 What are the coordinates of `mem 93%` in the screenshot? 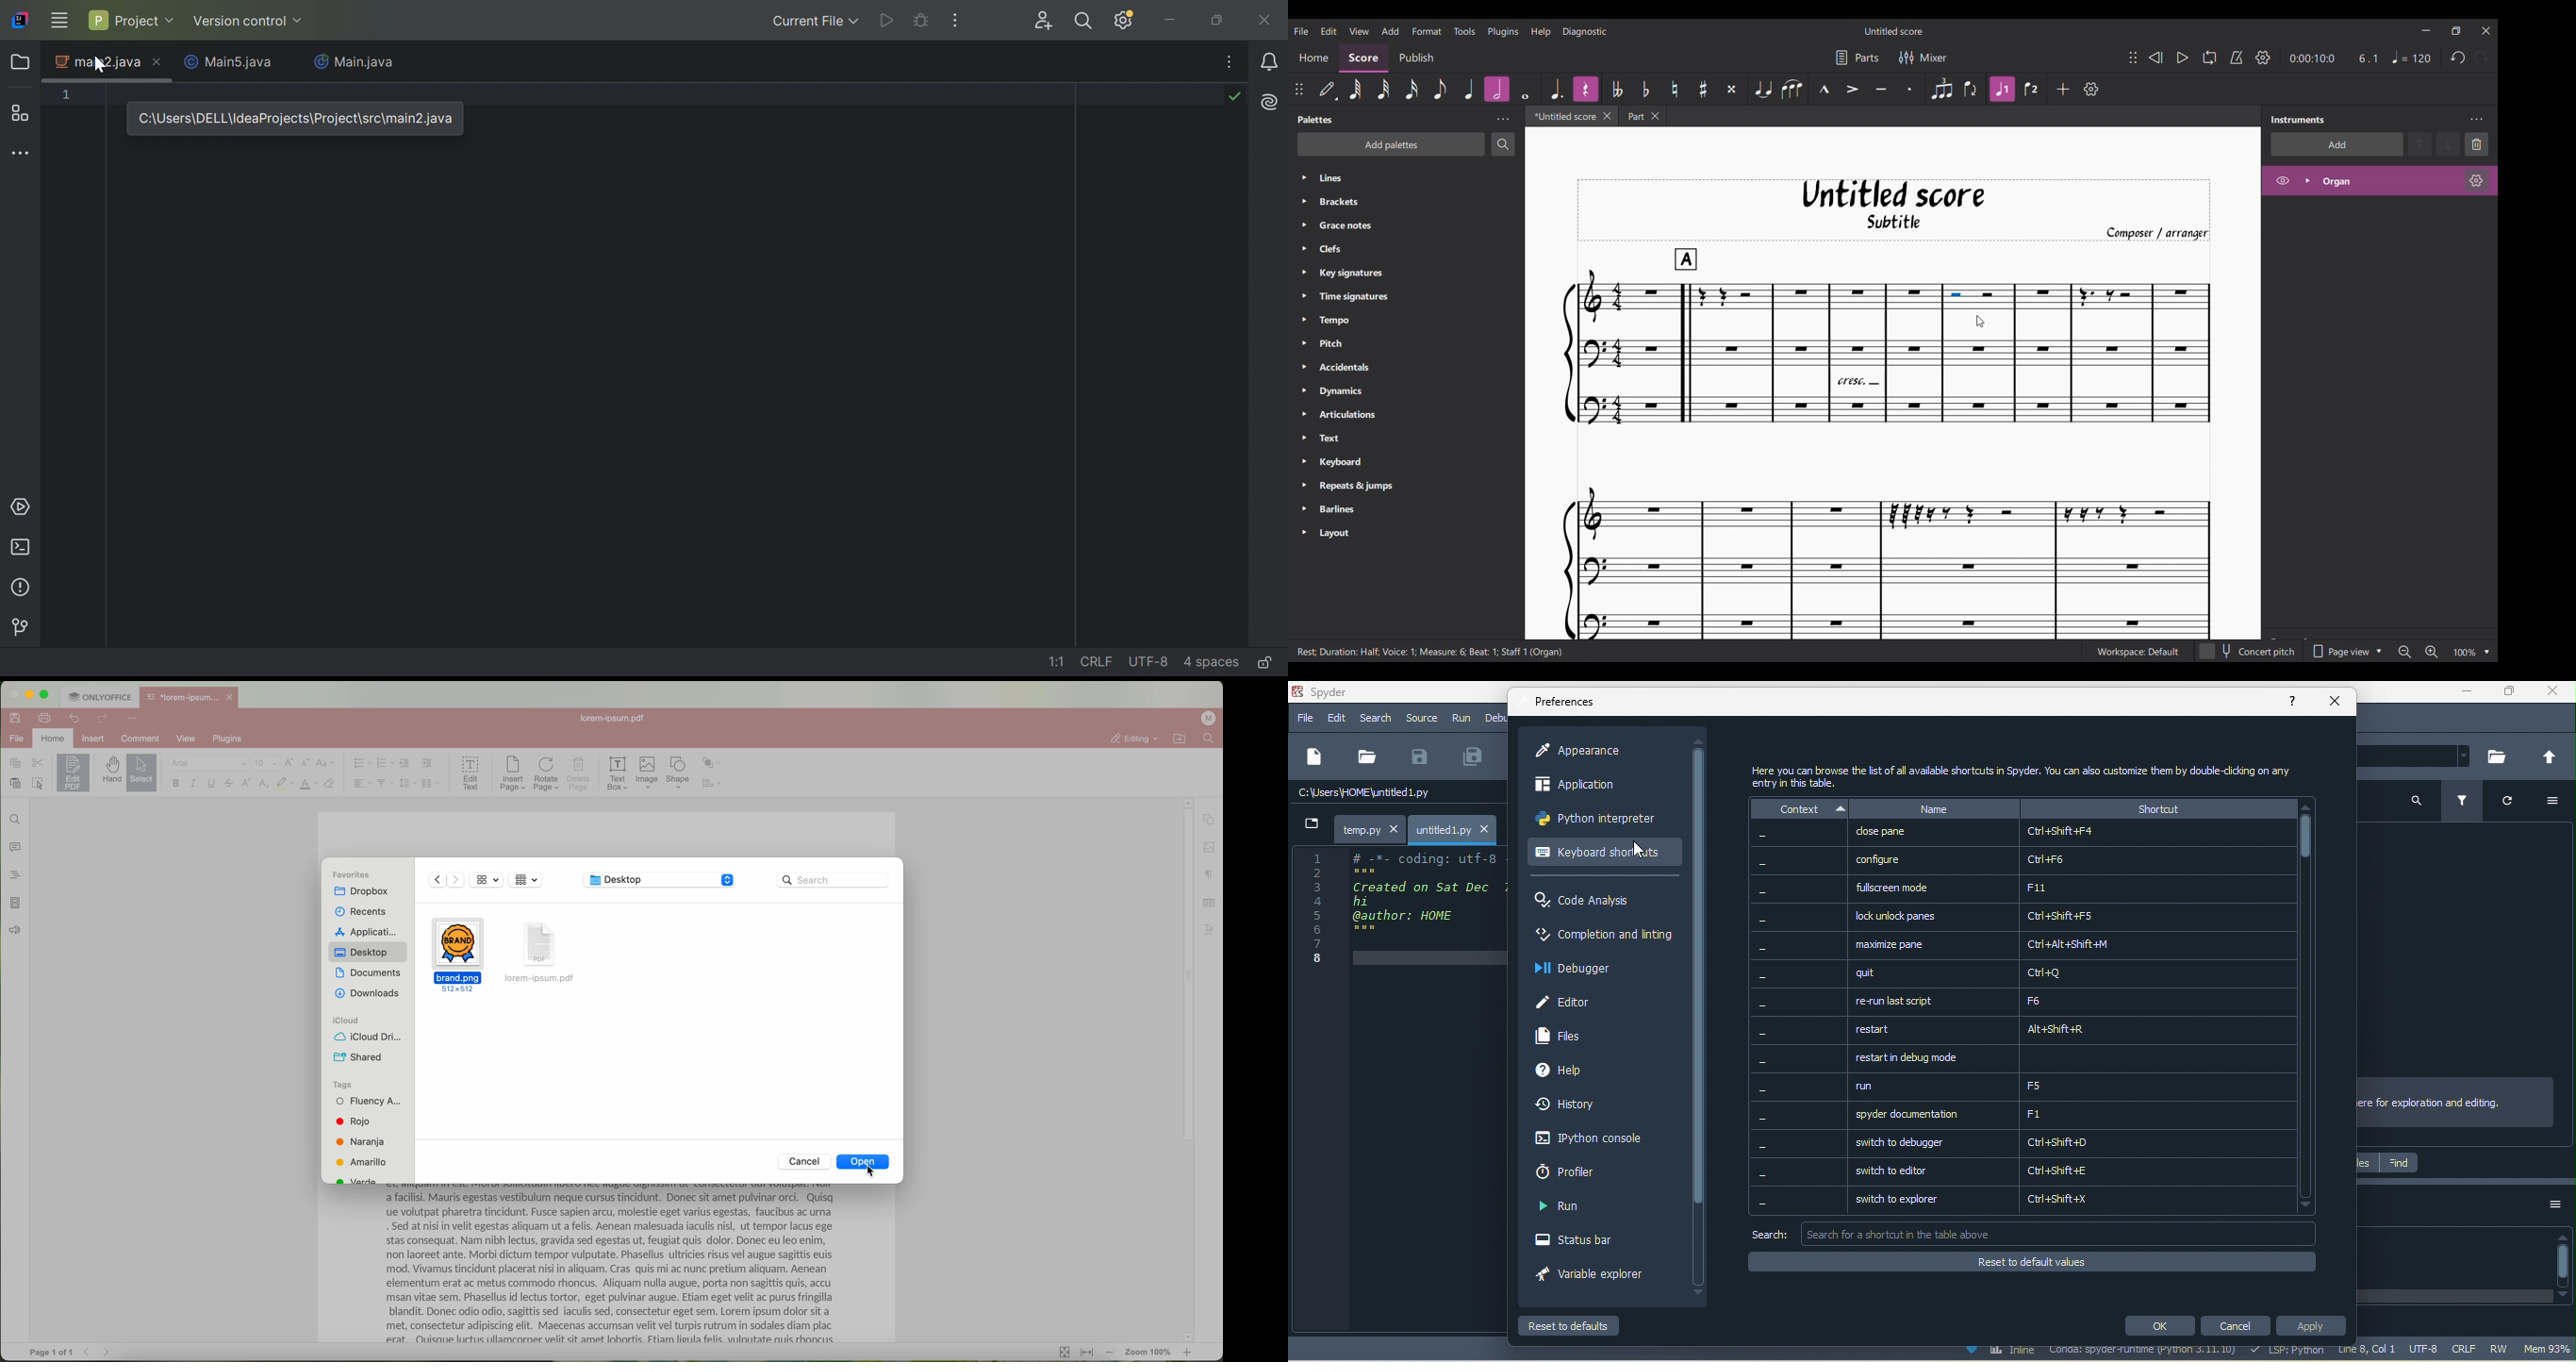 It's located at (2549, 1349).